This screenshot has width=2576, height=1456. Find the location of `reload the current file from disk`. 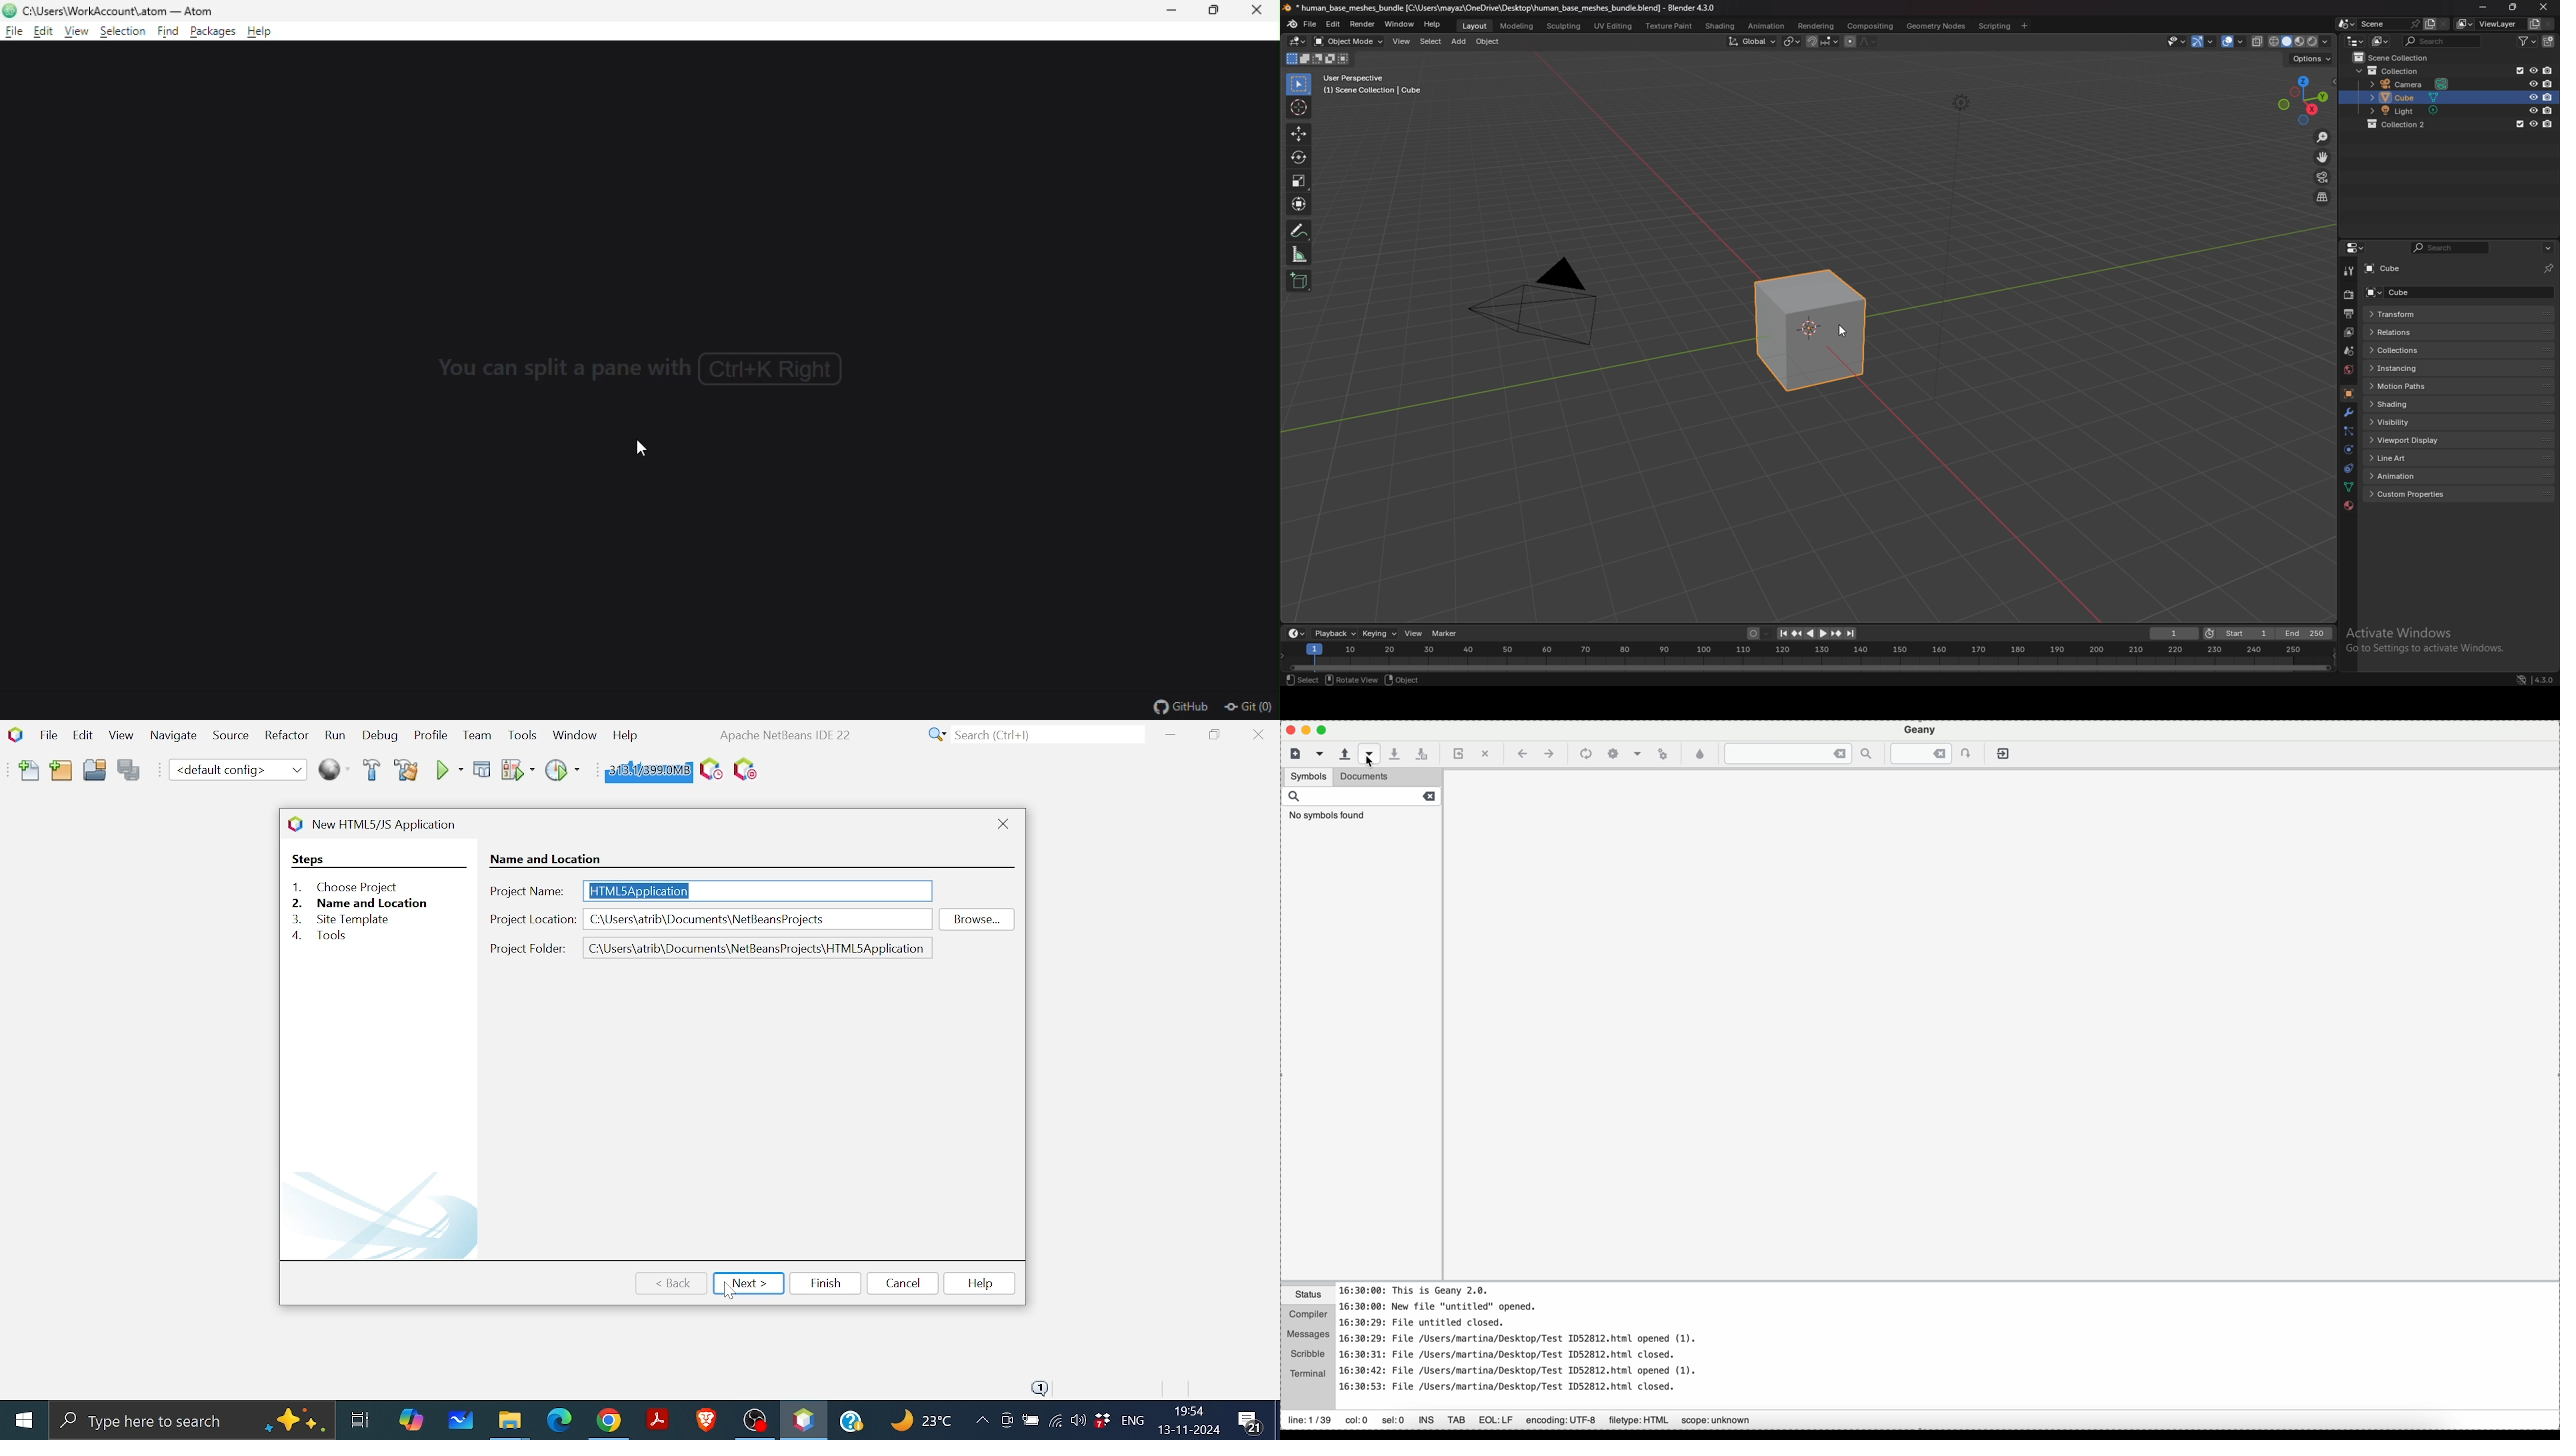

reload the current file from disk is located at coordinates (1458, 752).